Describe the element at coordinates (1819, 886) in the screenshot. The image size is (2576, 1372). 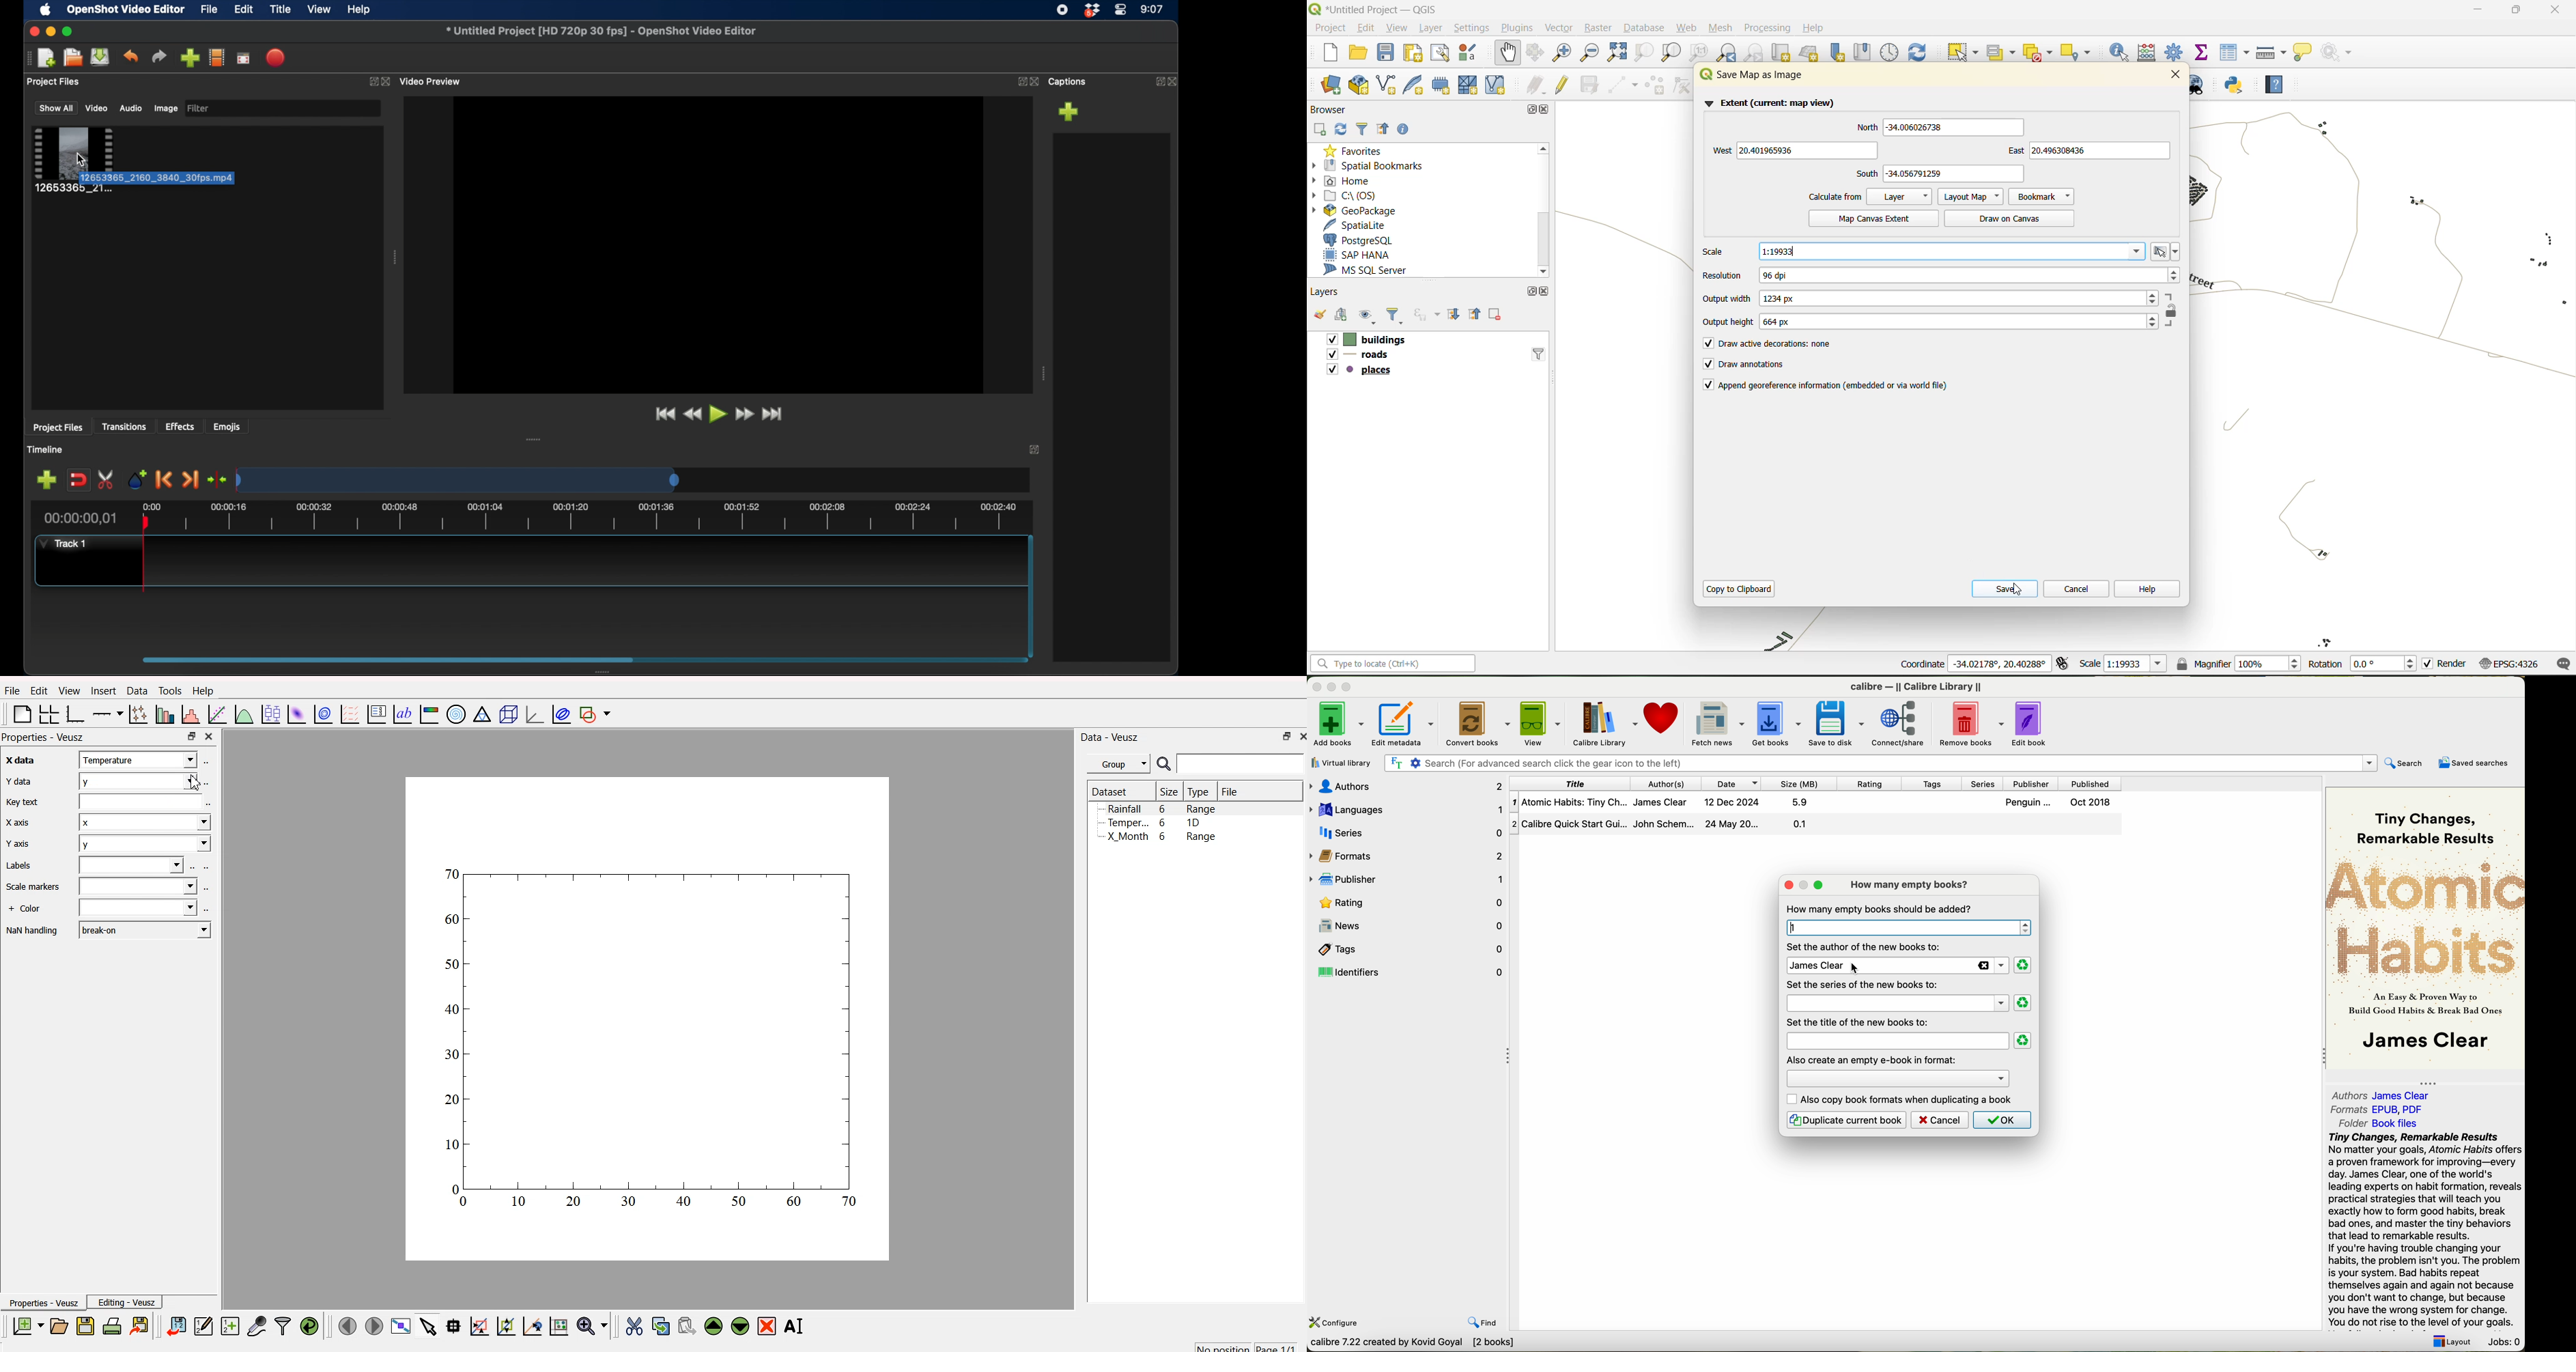
I see `maximize` at that location.